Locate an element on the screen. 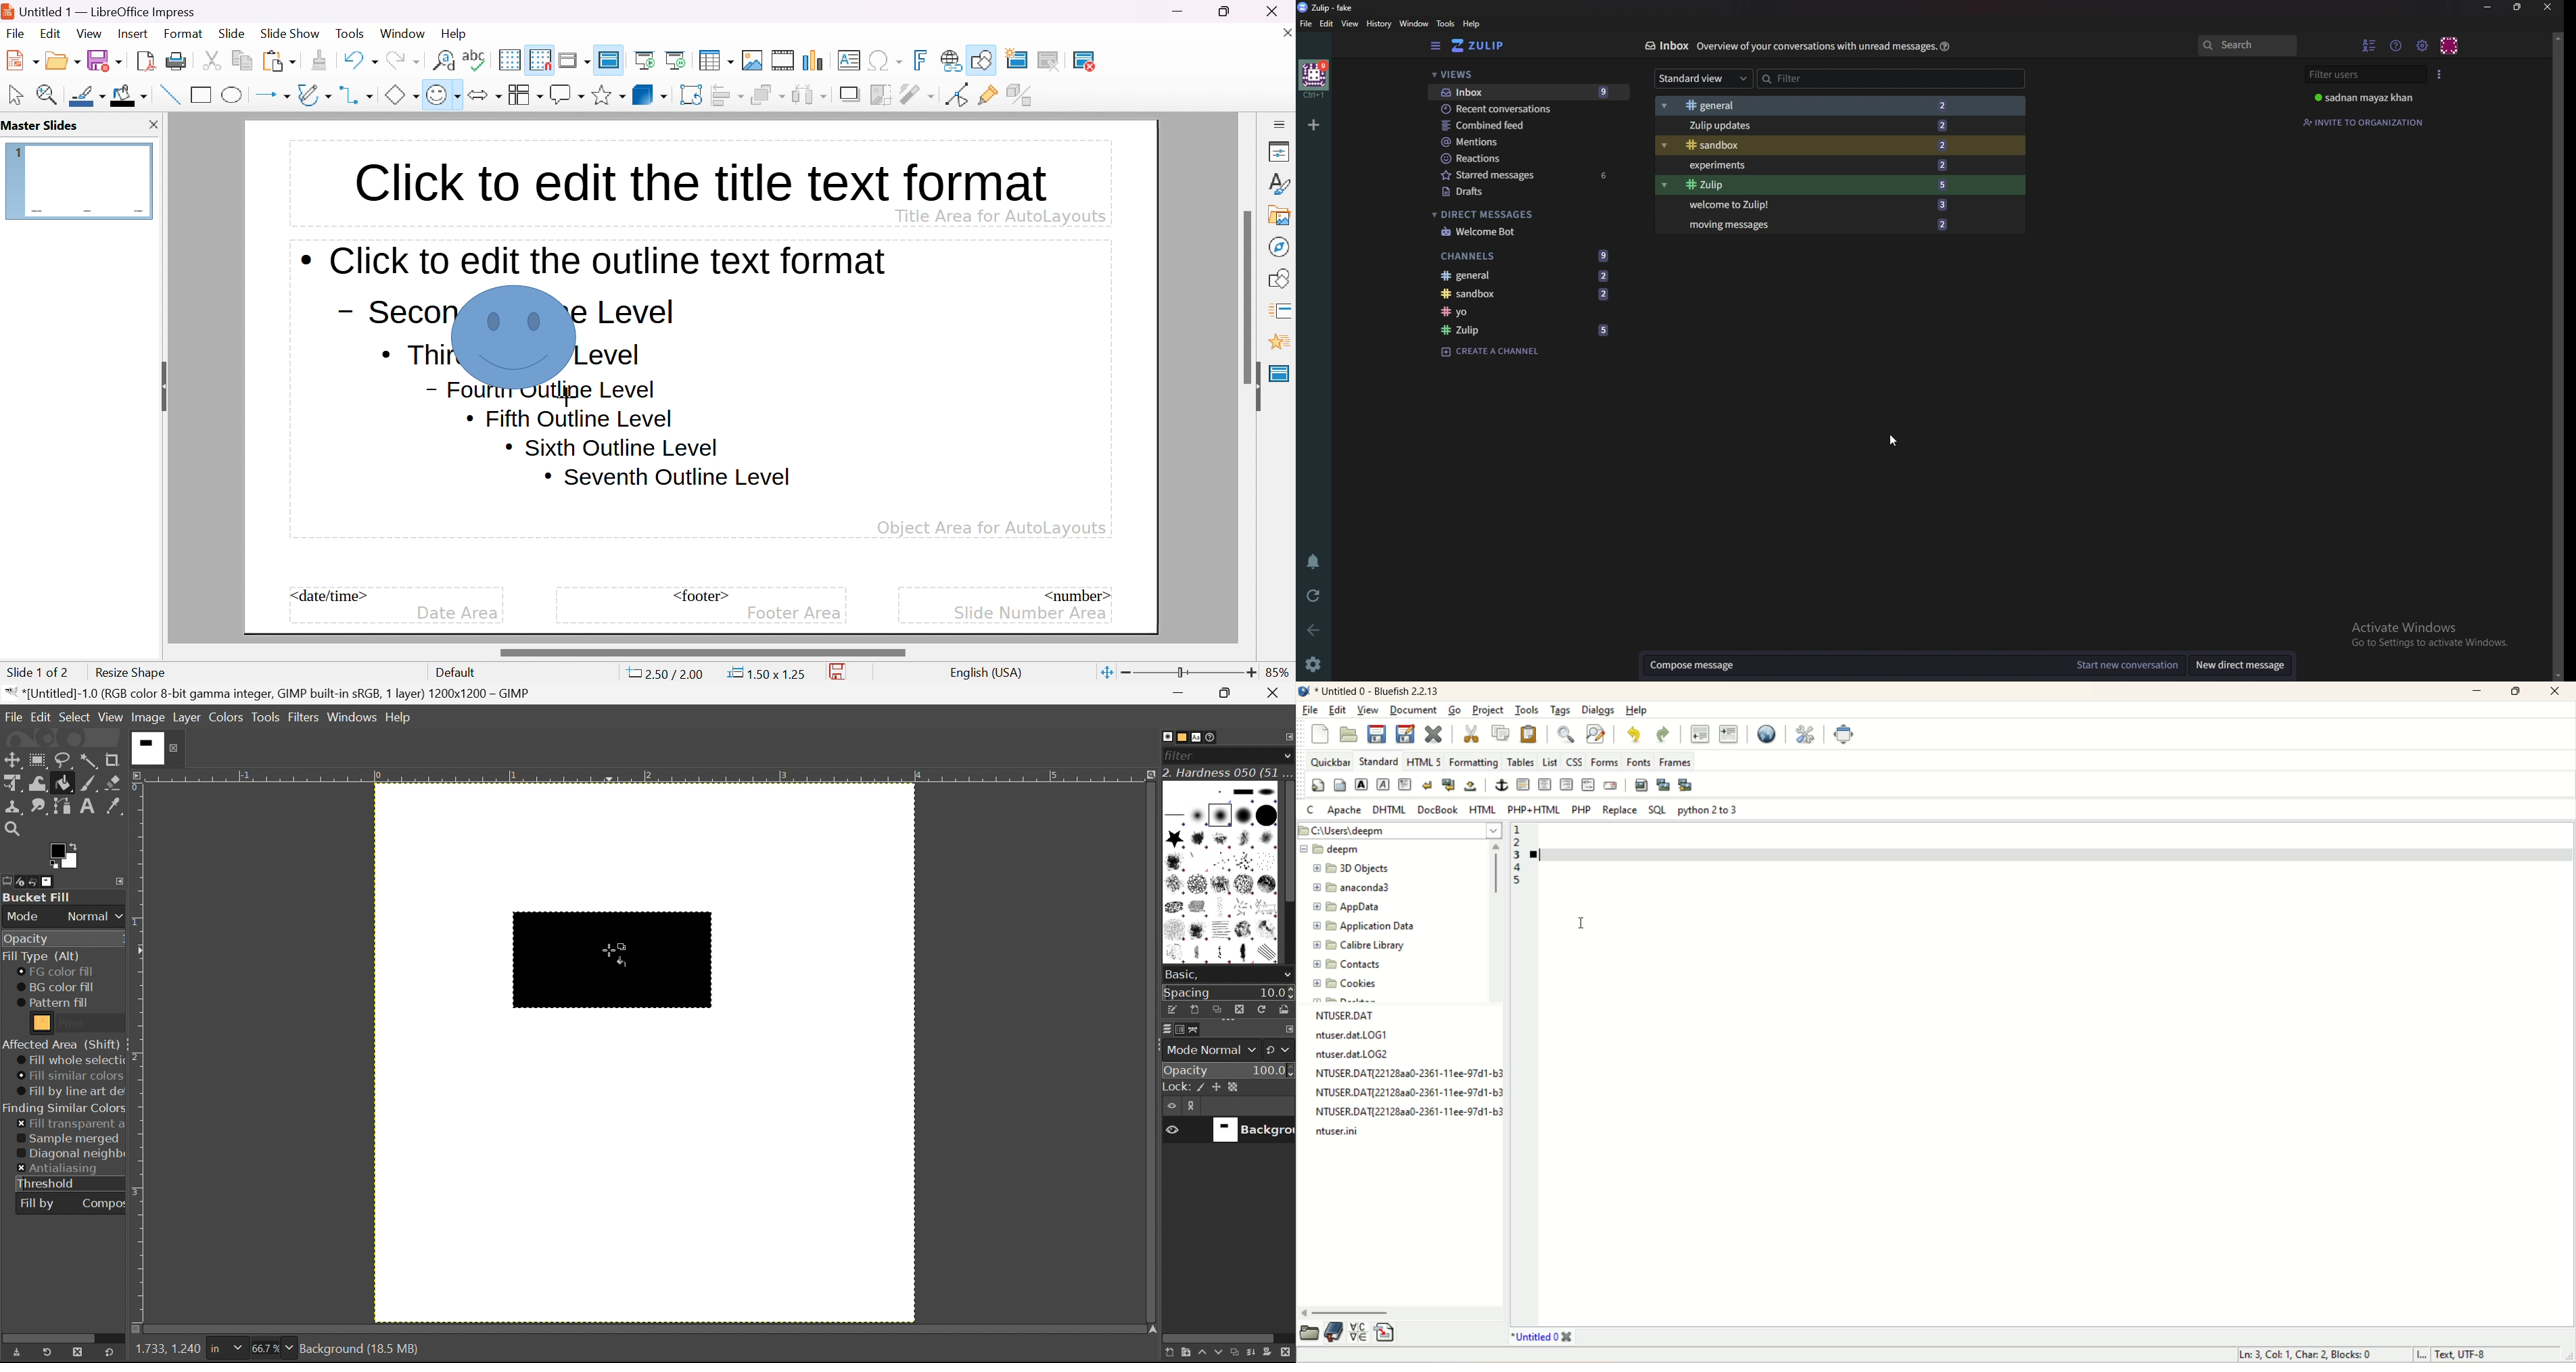 This screenshot has height=1372, width=2576. Zoom Tool is located at coordinates (11, 829).